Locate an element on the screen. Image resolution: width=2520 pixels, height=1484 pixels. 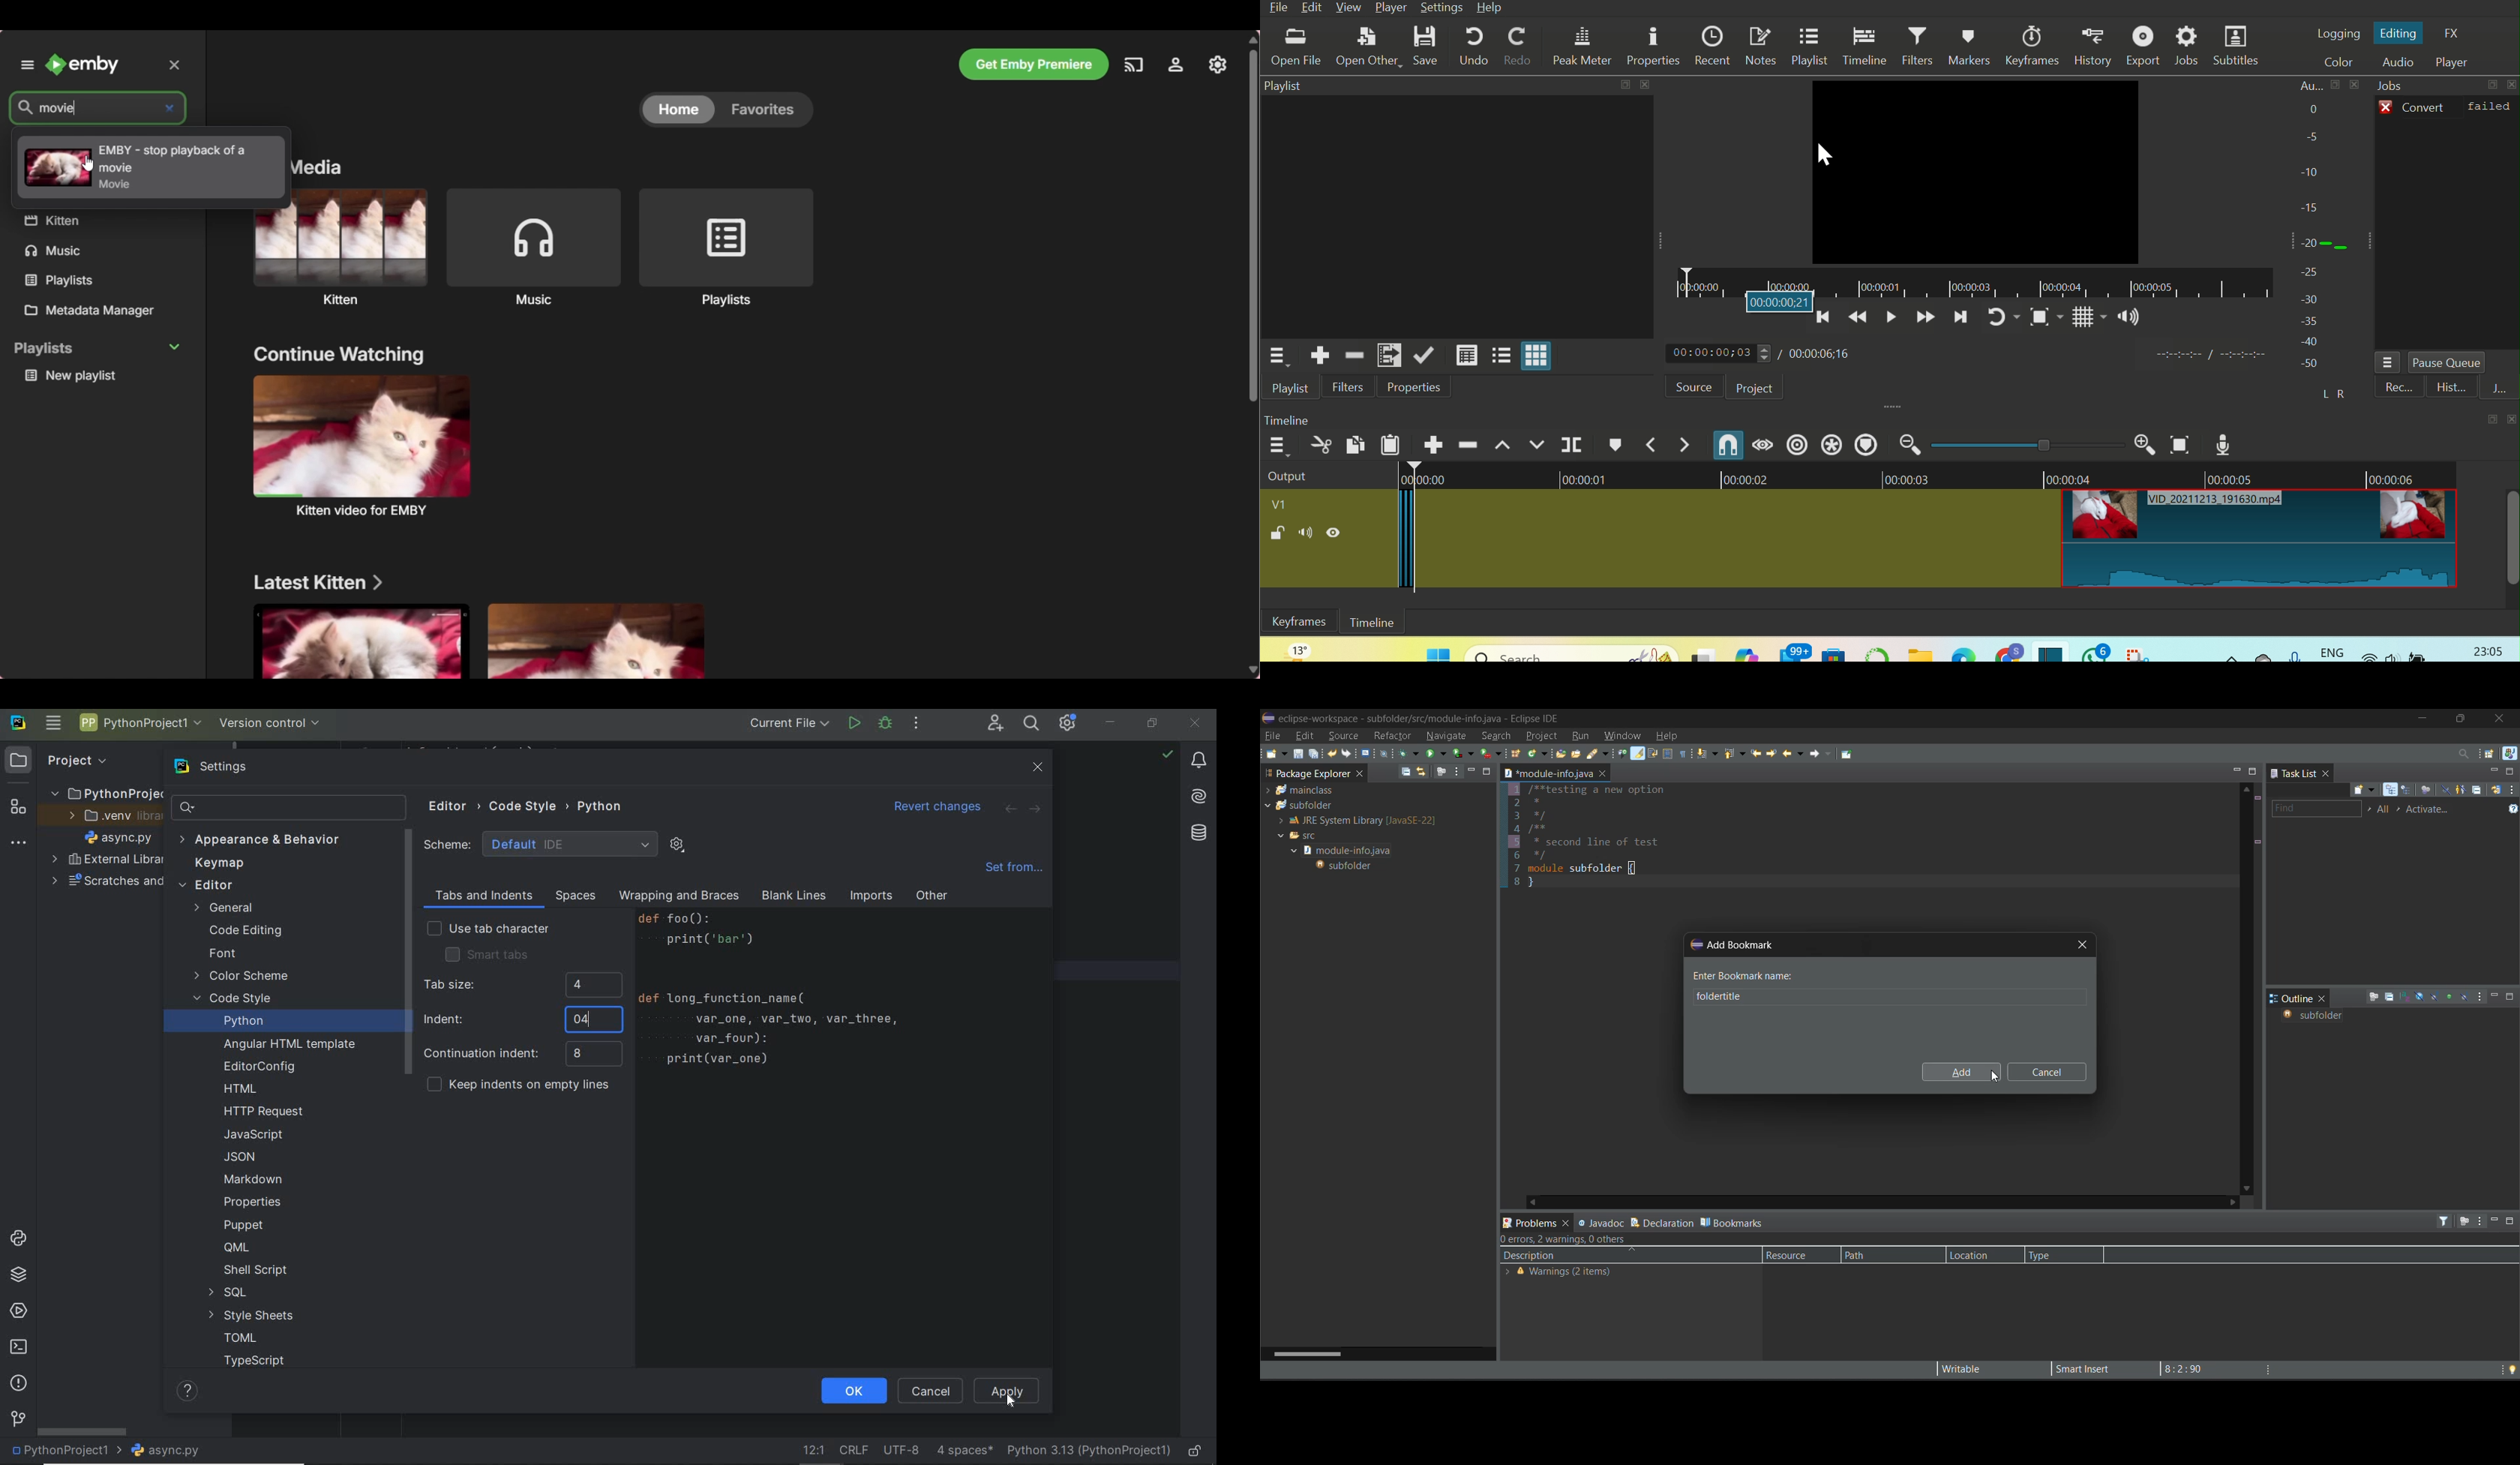
Filters is located at coordinates (1920, 45).